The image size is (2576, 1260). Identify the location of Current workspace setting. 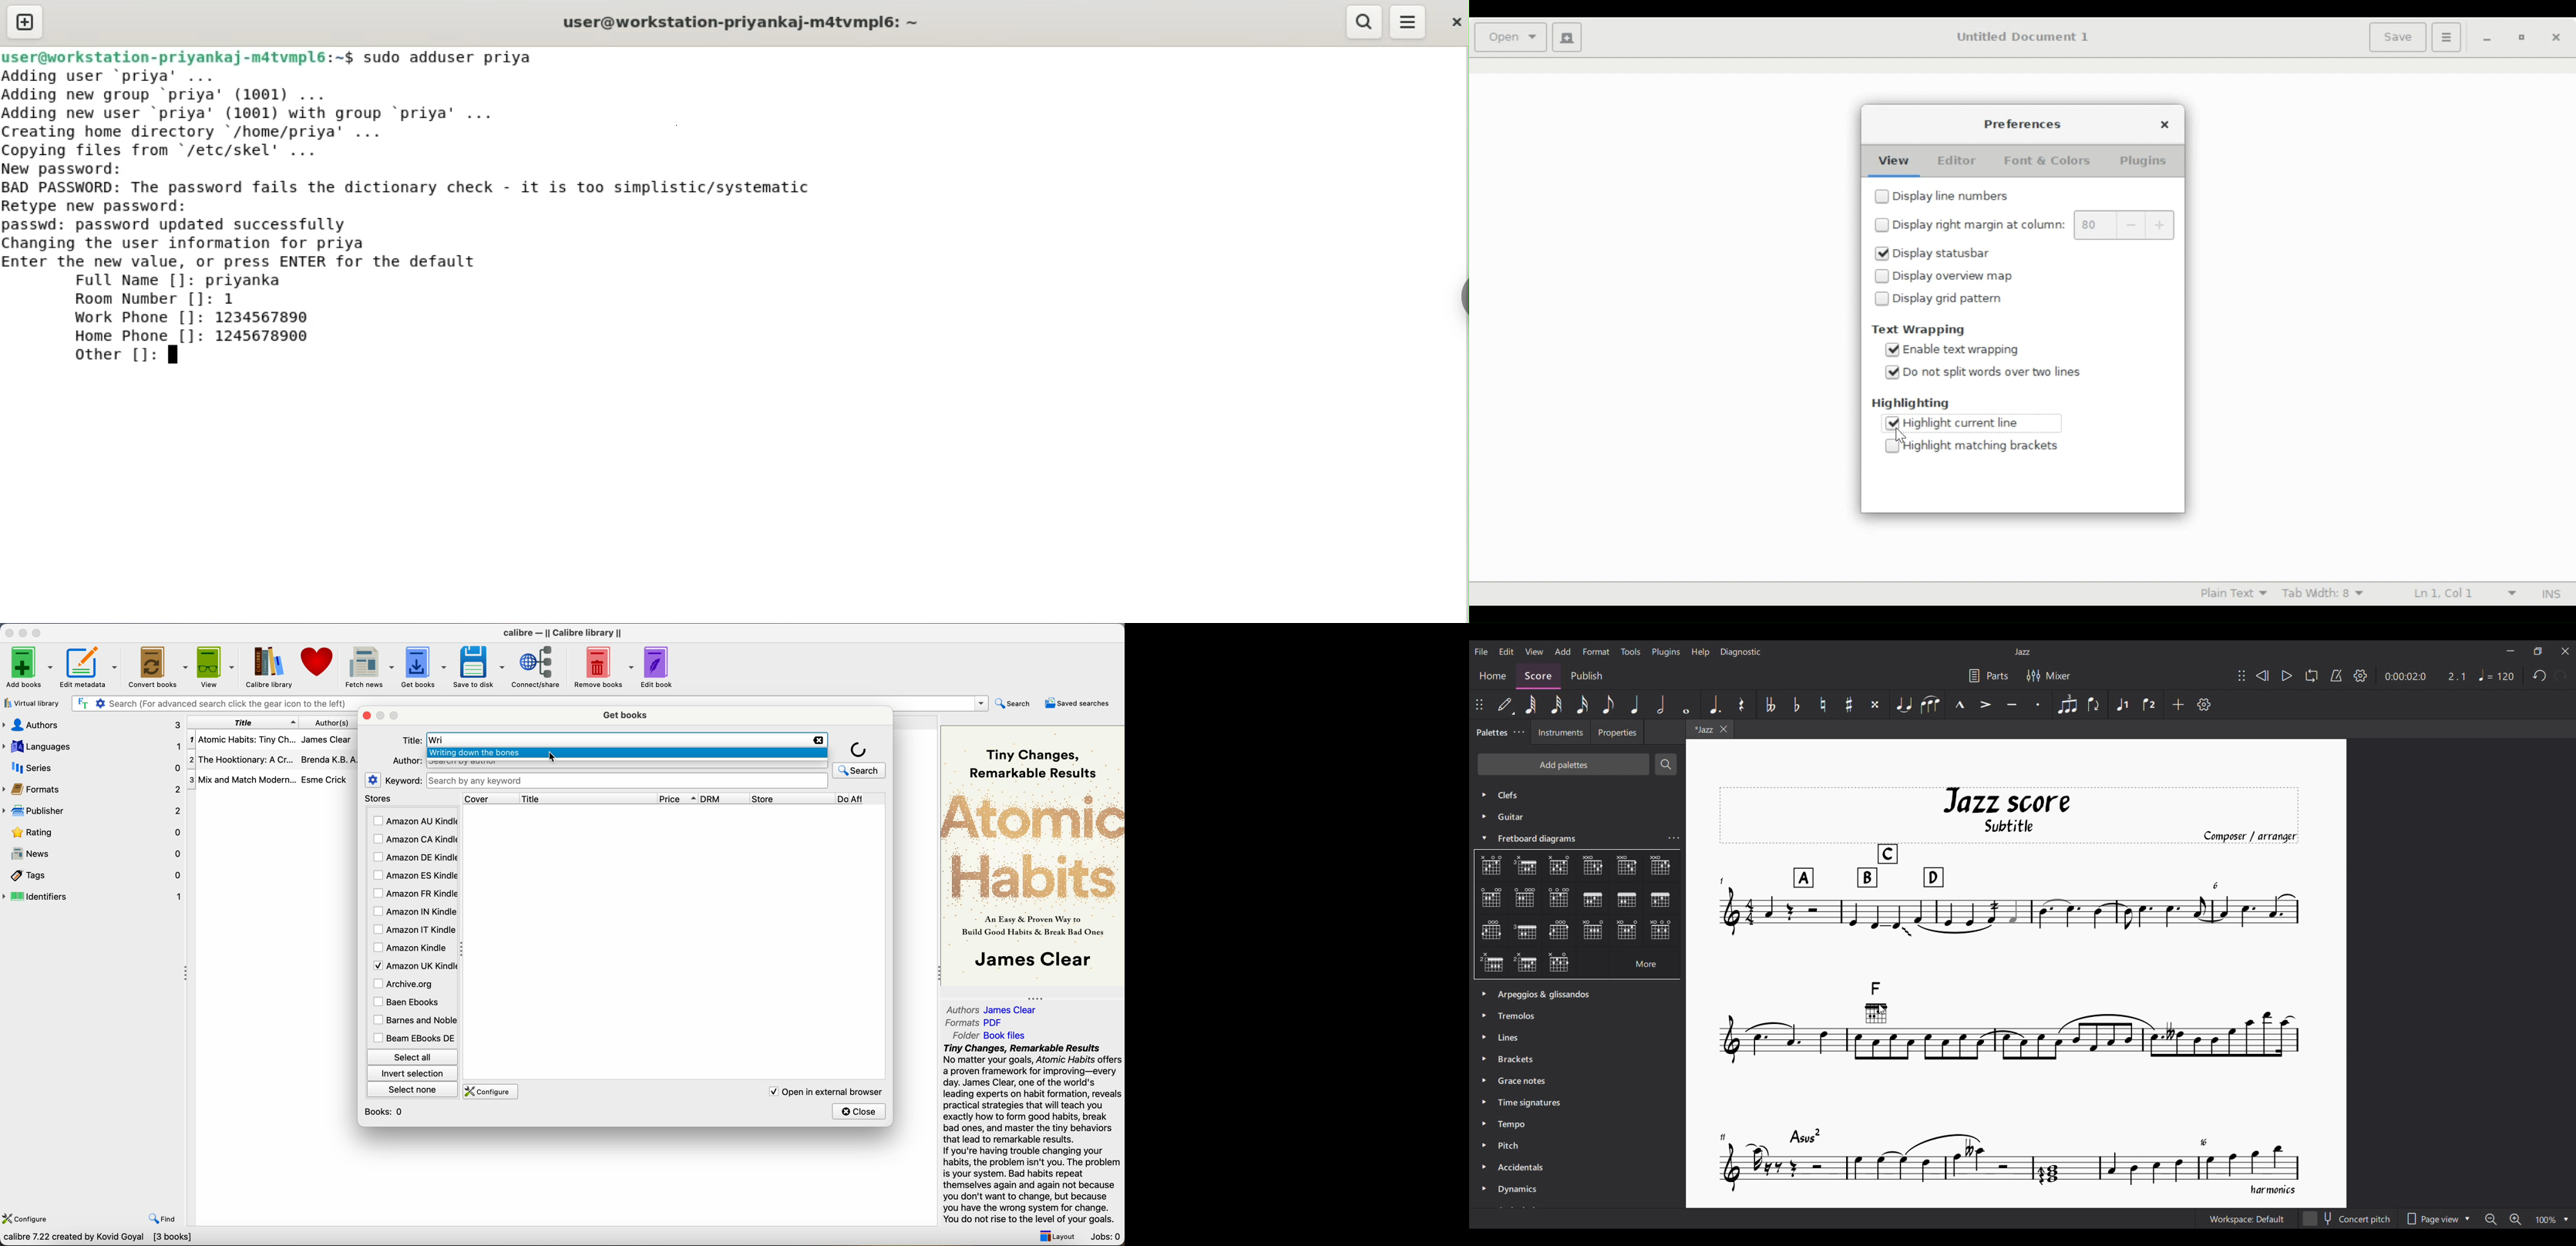
(2247, 1218).